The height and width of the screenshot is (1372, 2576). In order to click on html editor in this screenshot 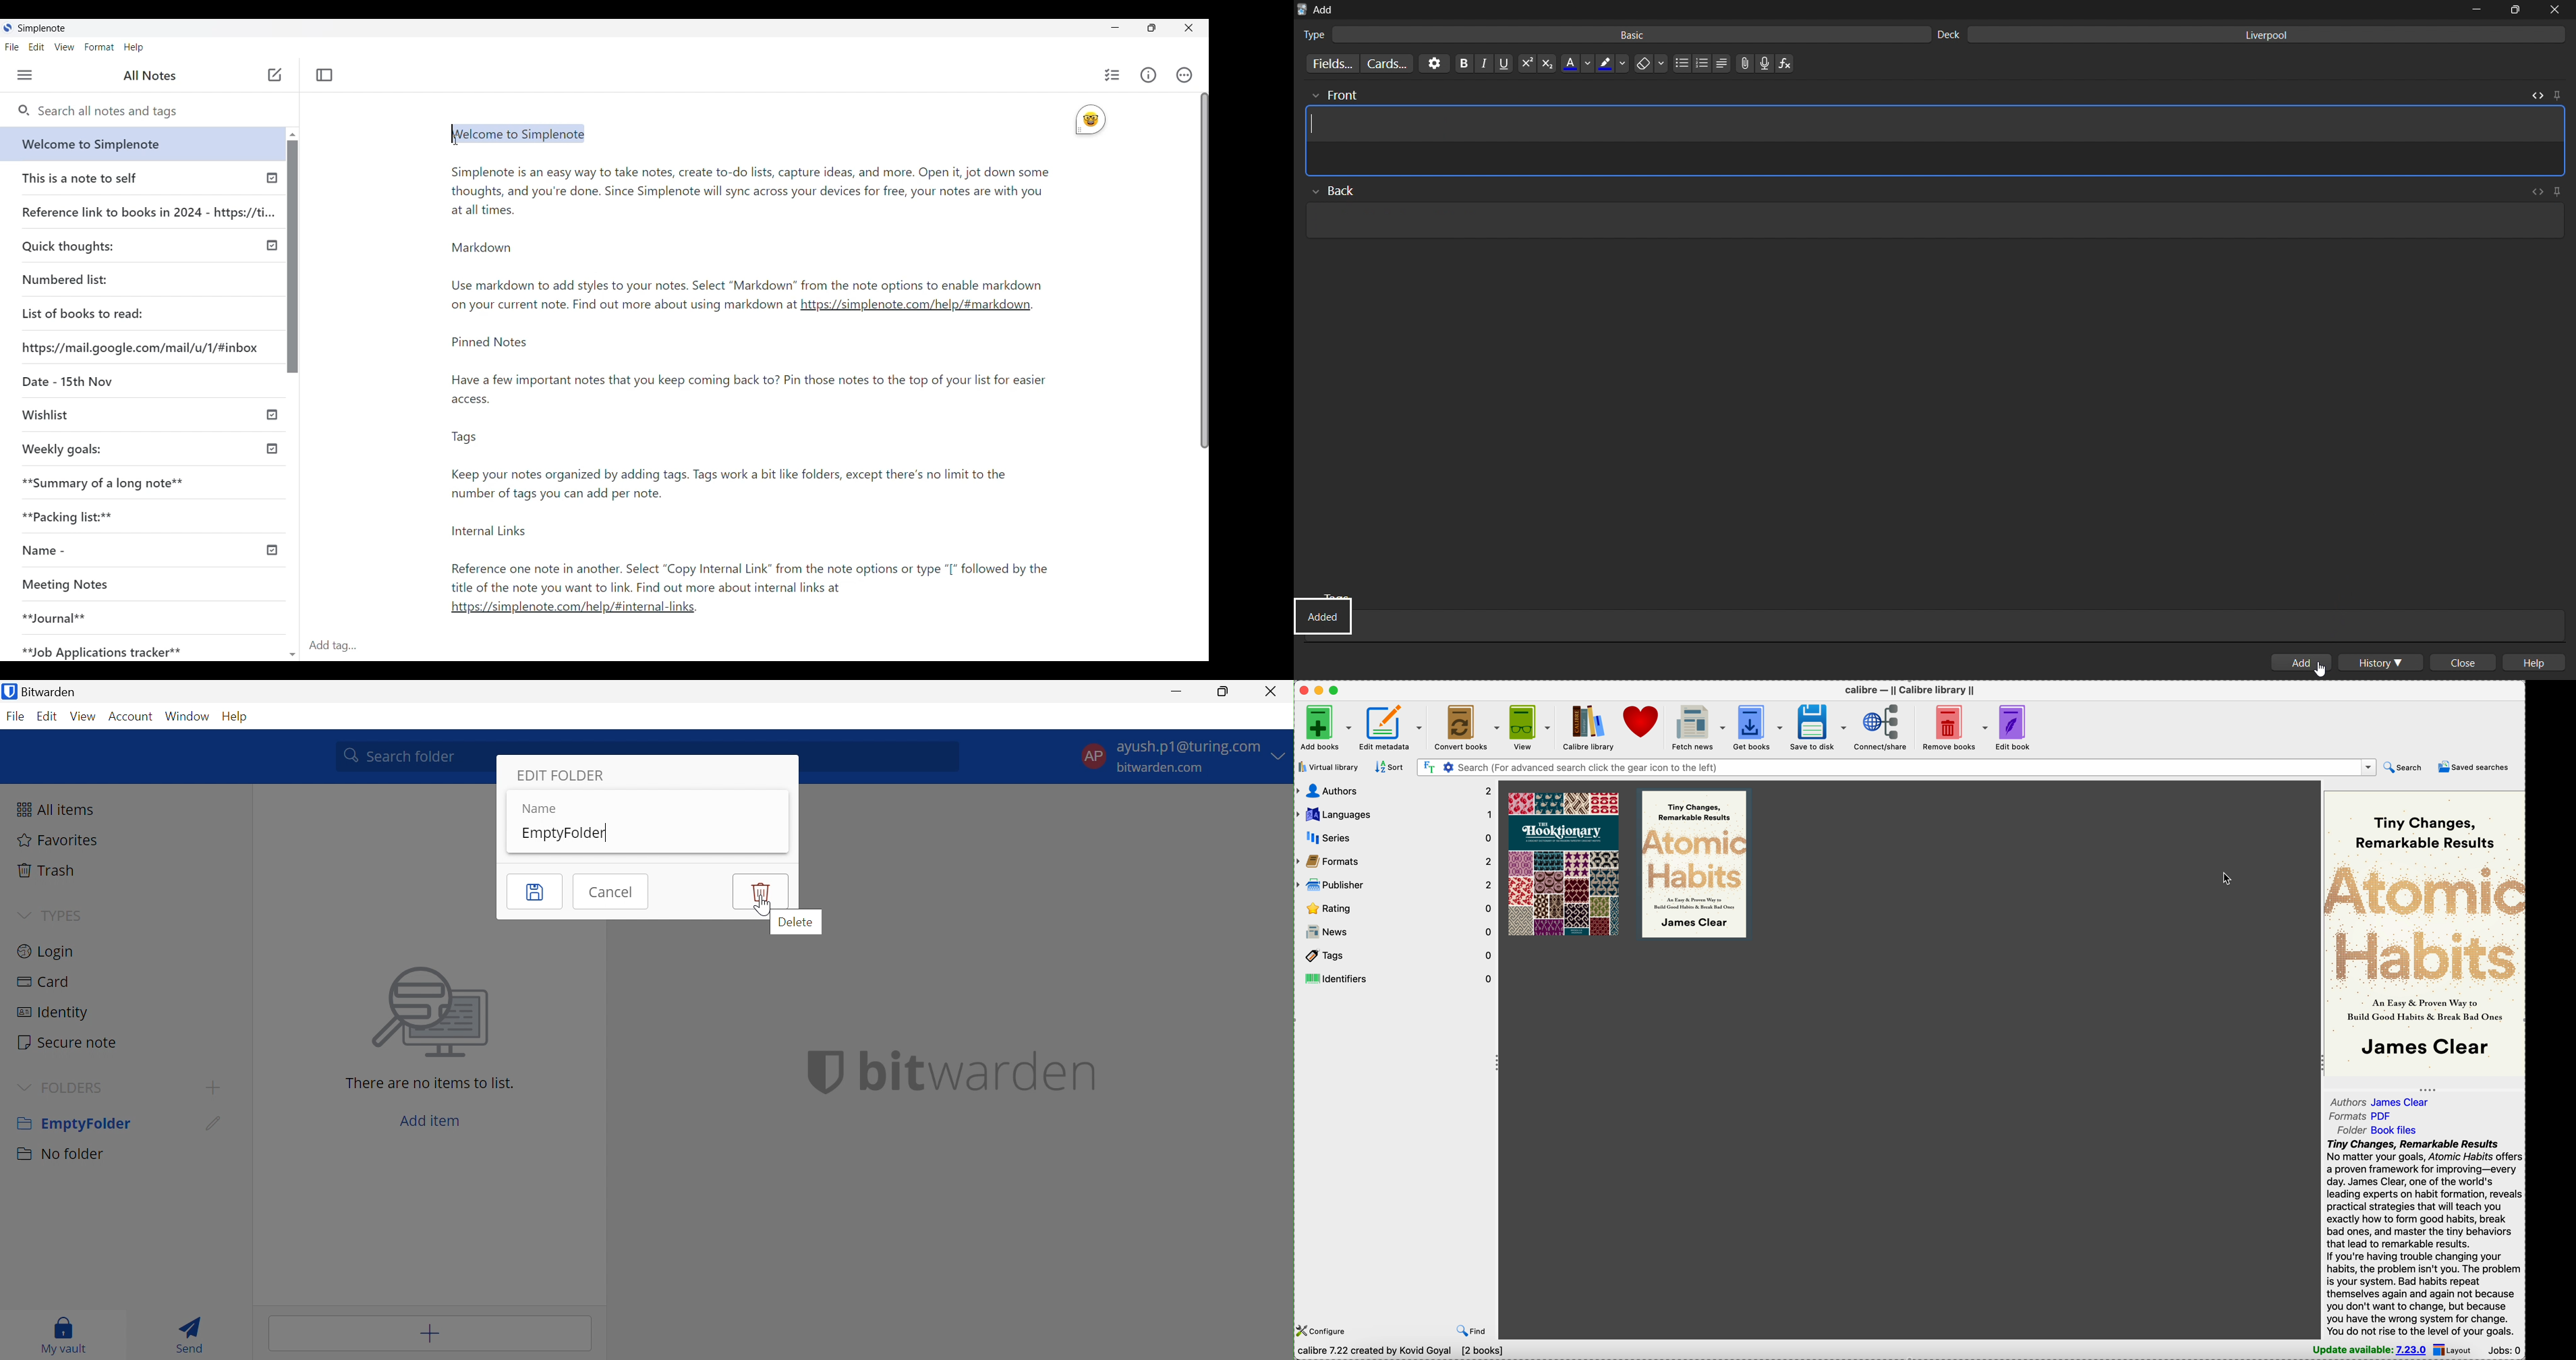, I will do `click(1936, 160)`.